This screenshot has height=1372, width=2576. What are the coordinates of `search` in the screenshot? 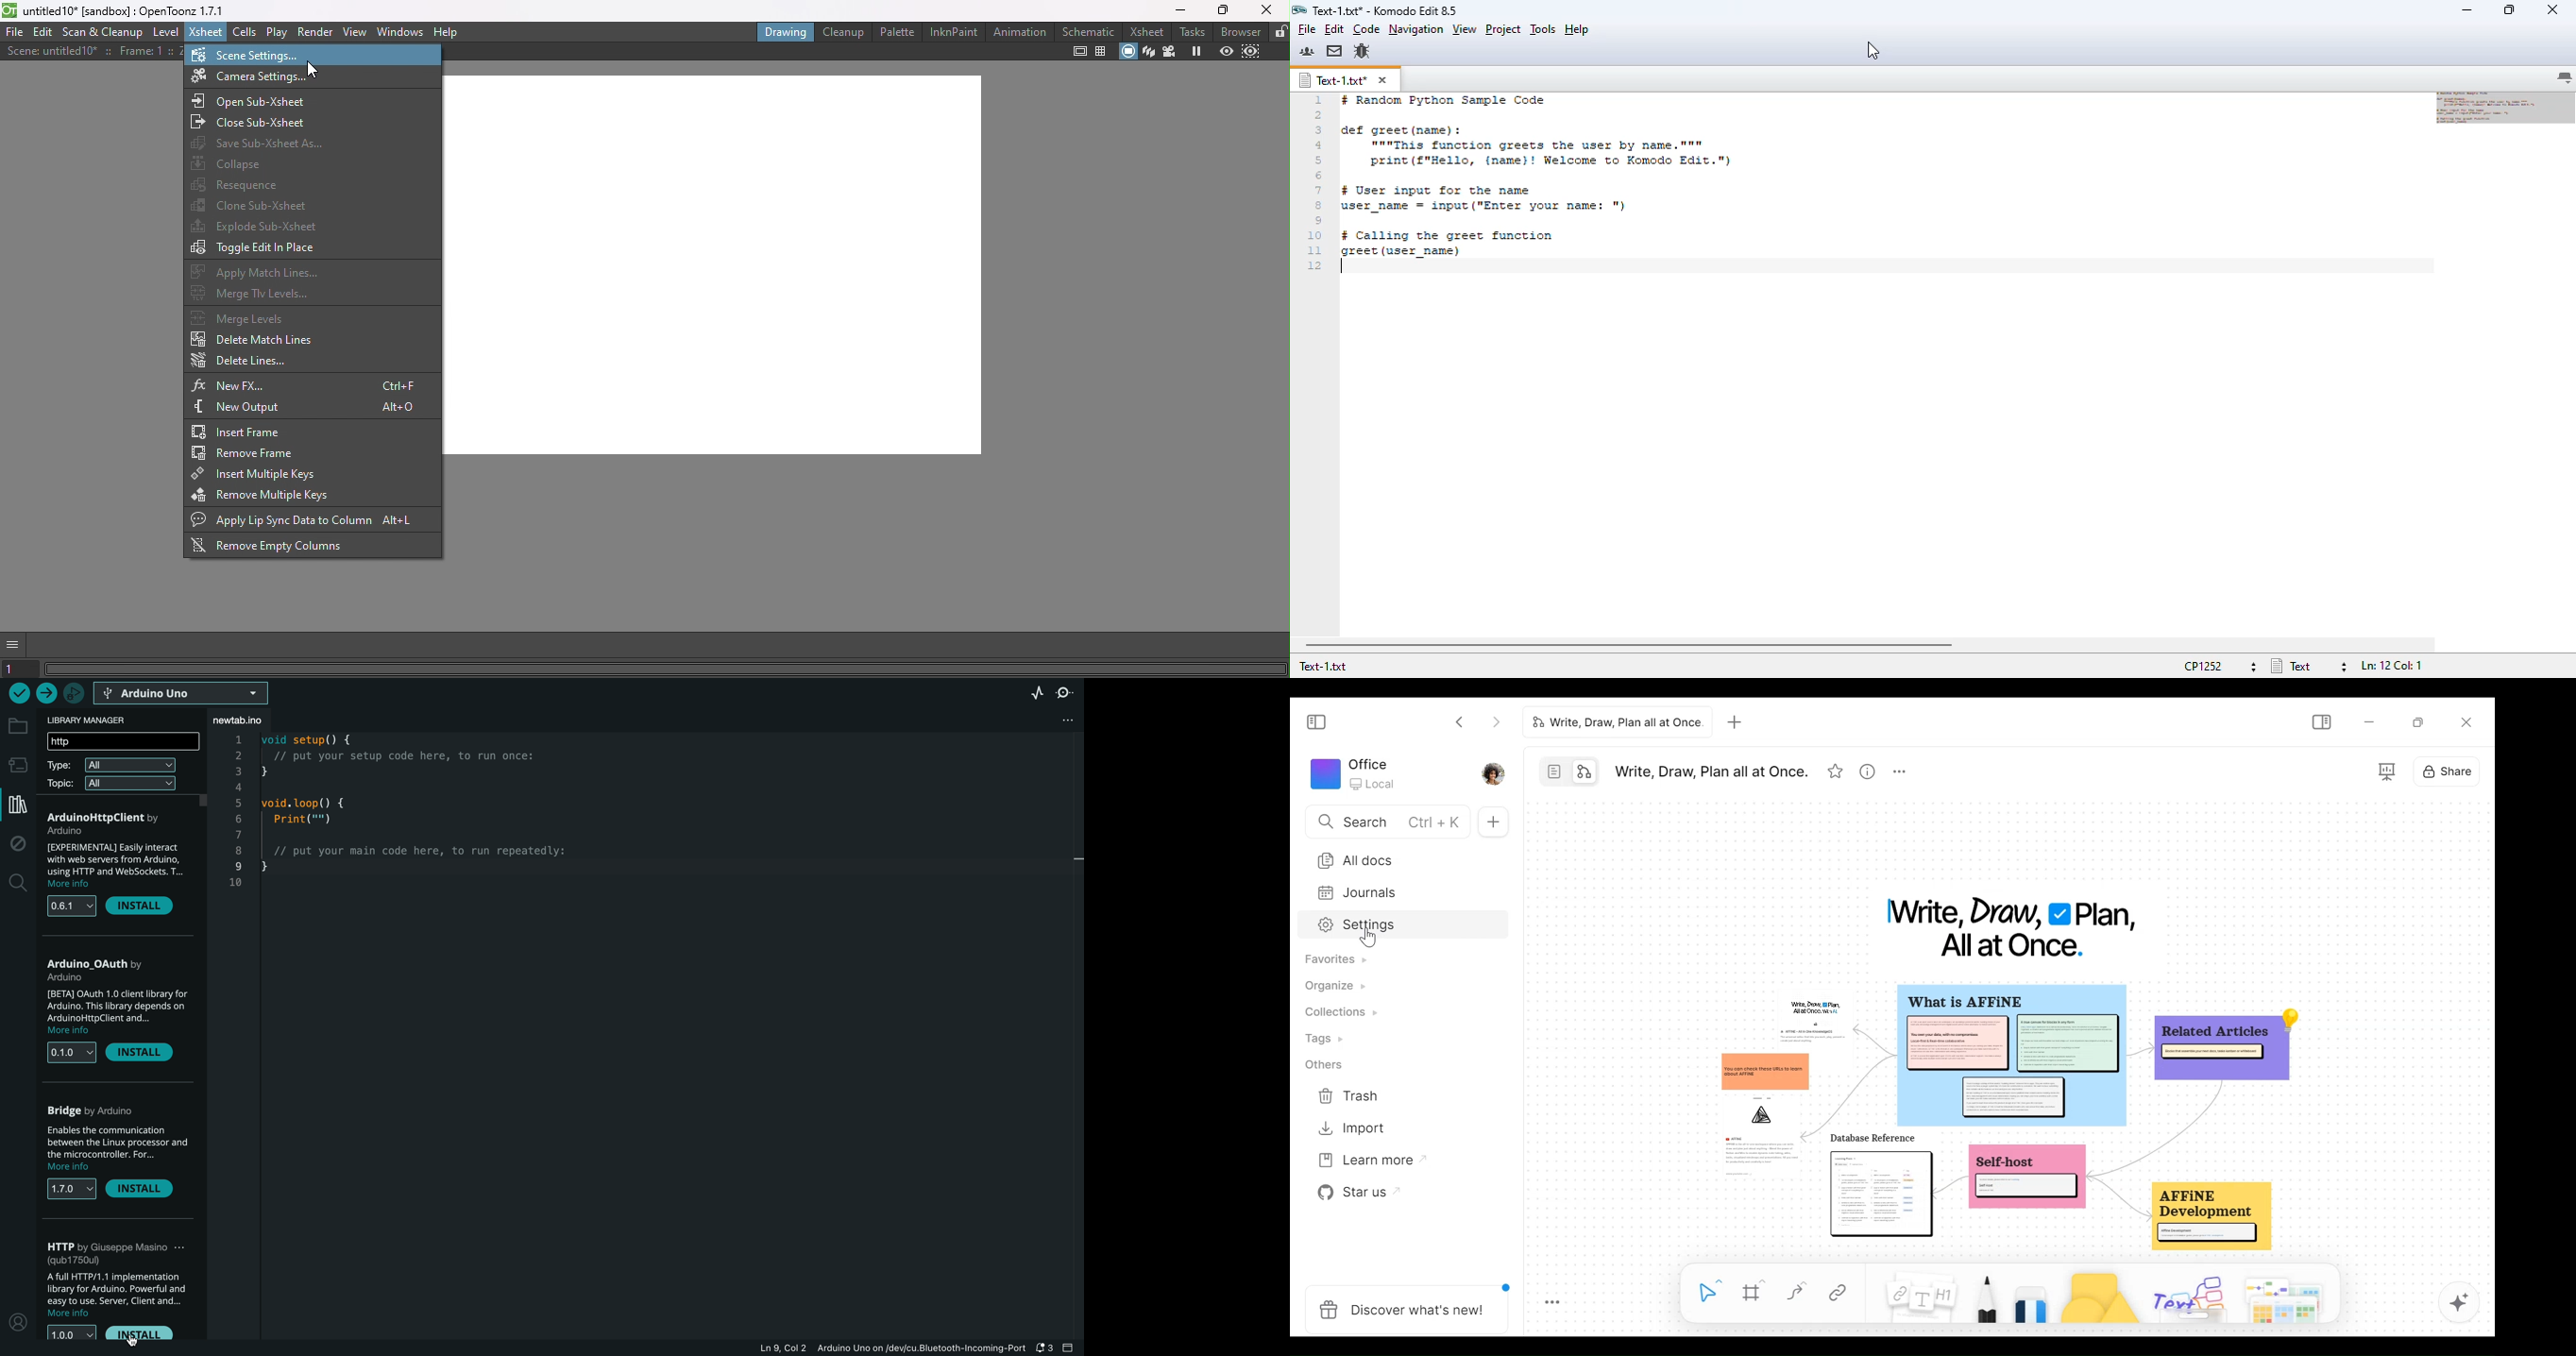 It's located at (17, 884).